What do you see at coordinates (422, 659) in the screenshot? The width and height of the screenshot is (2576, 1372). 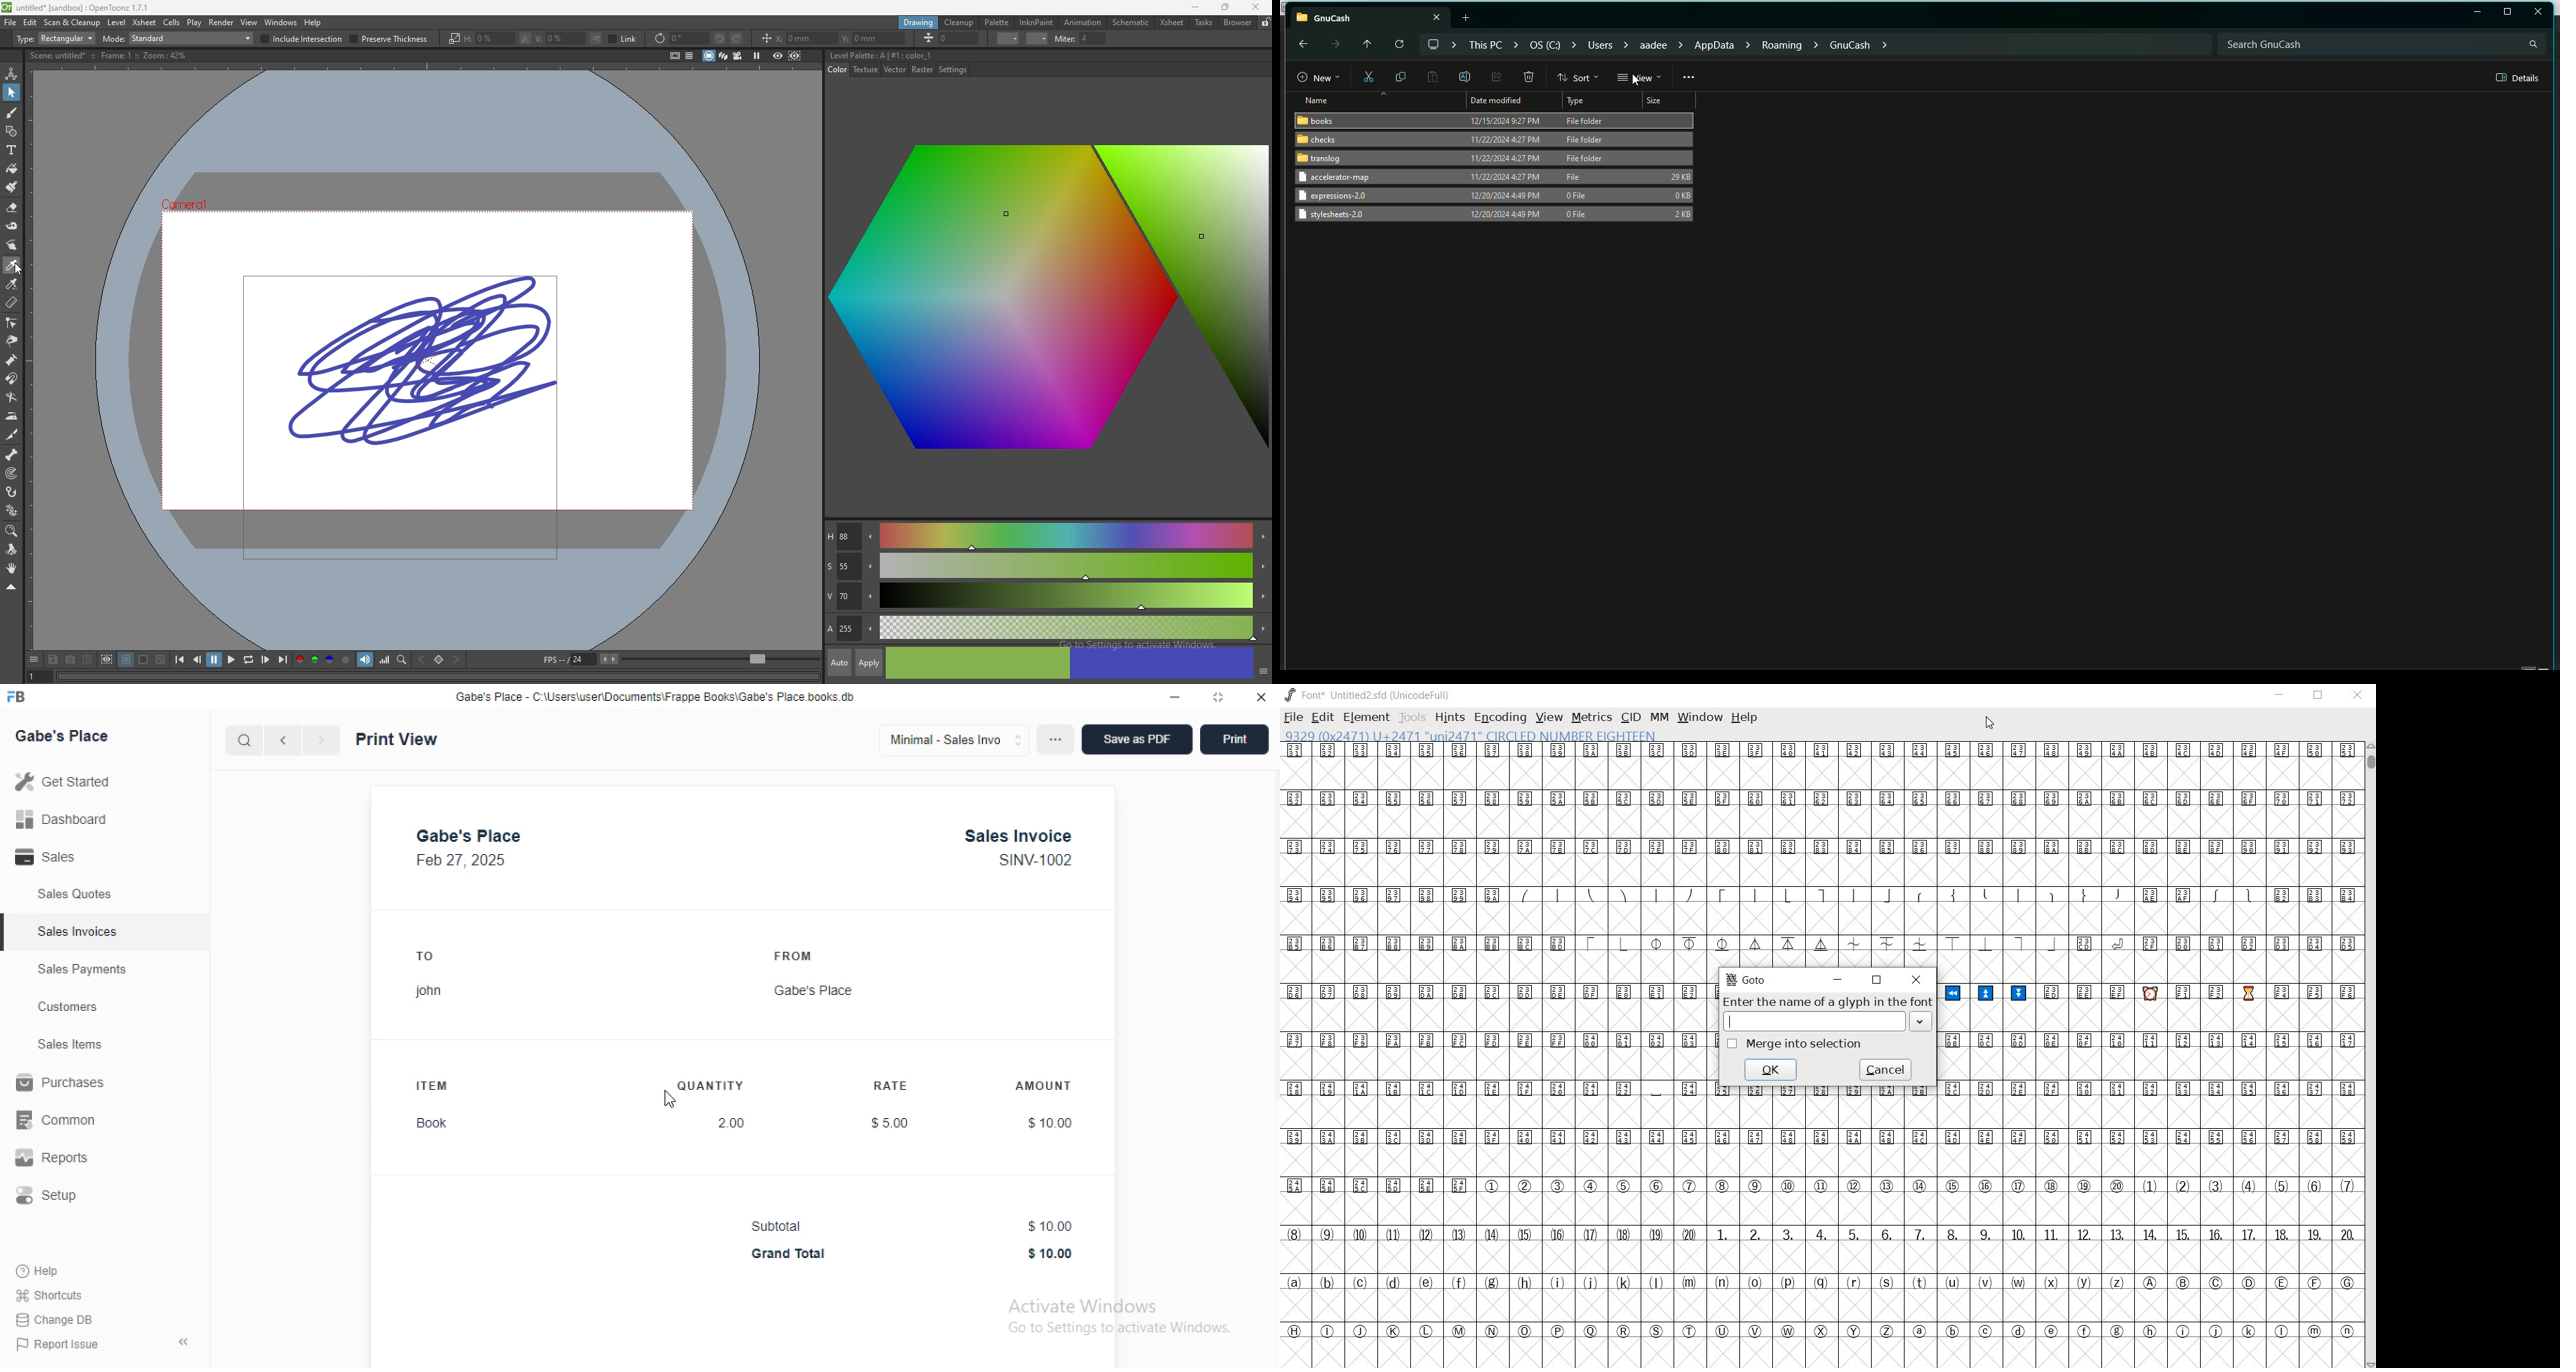 I see `previous key` at bounding box center [422, 659].